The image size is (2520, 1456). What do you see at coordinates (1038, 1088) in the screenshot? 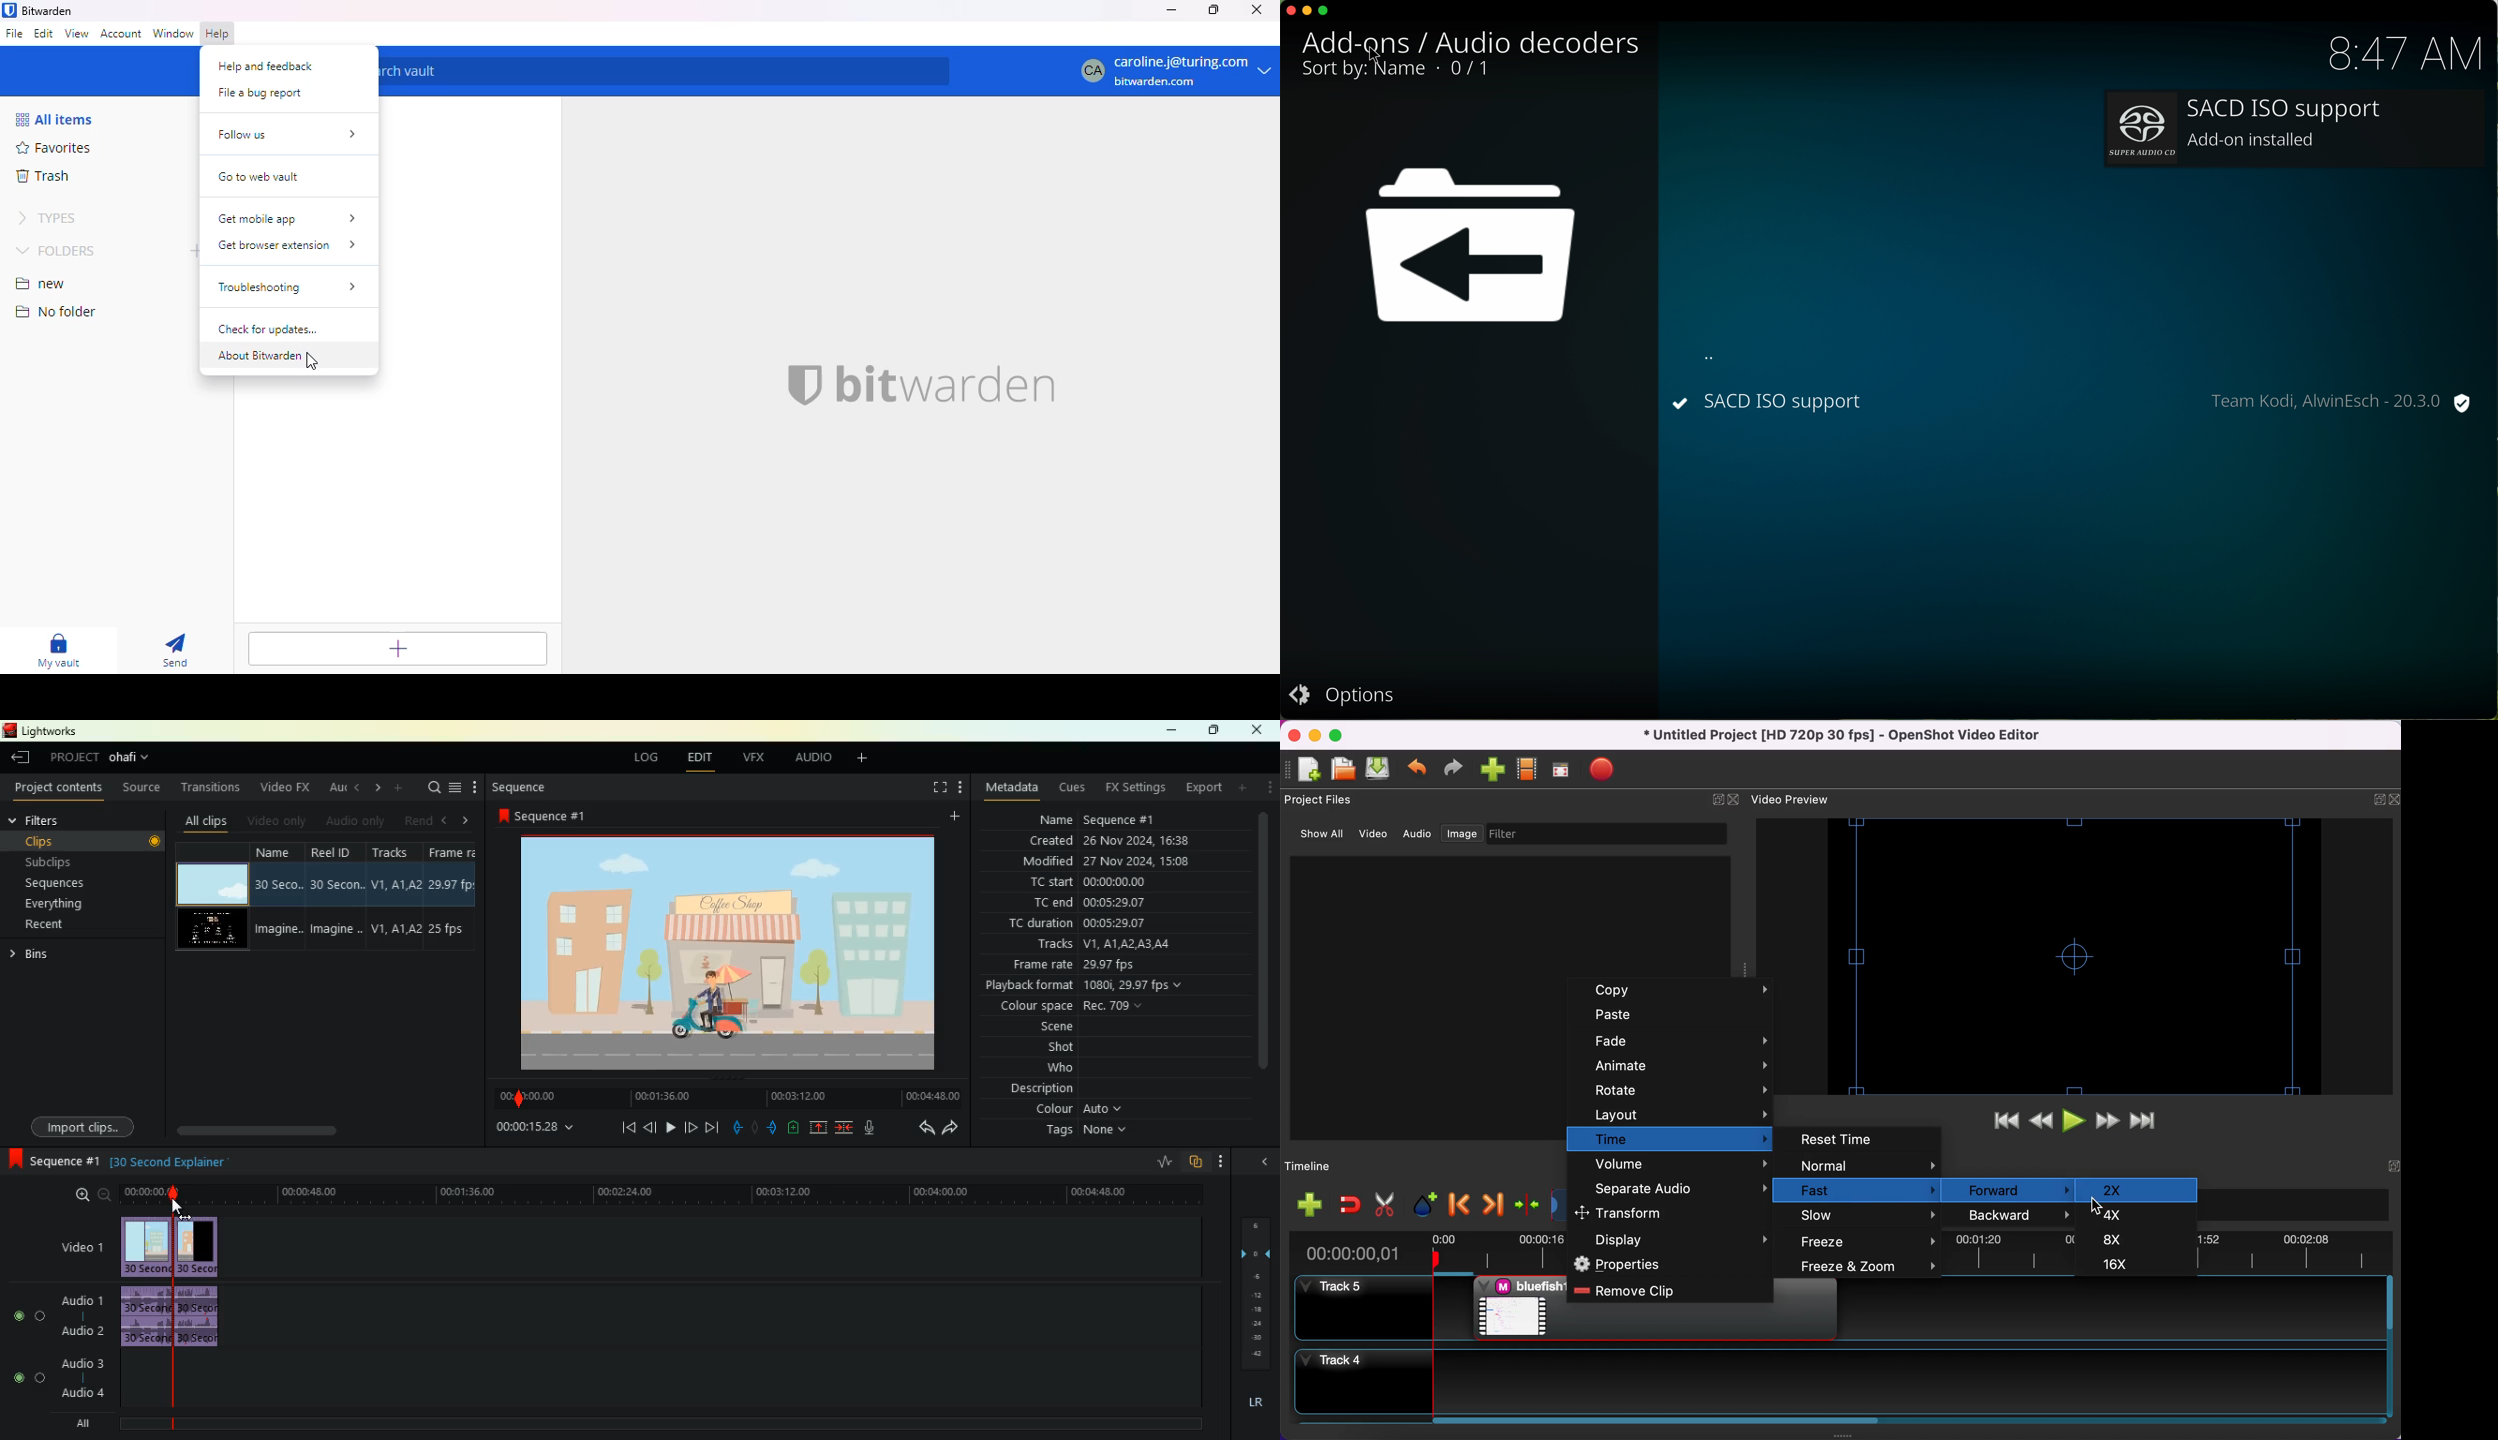
I see `description` at bounding box center [1038, 1088].